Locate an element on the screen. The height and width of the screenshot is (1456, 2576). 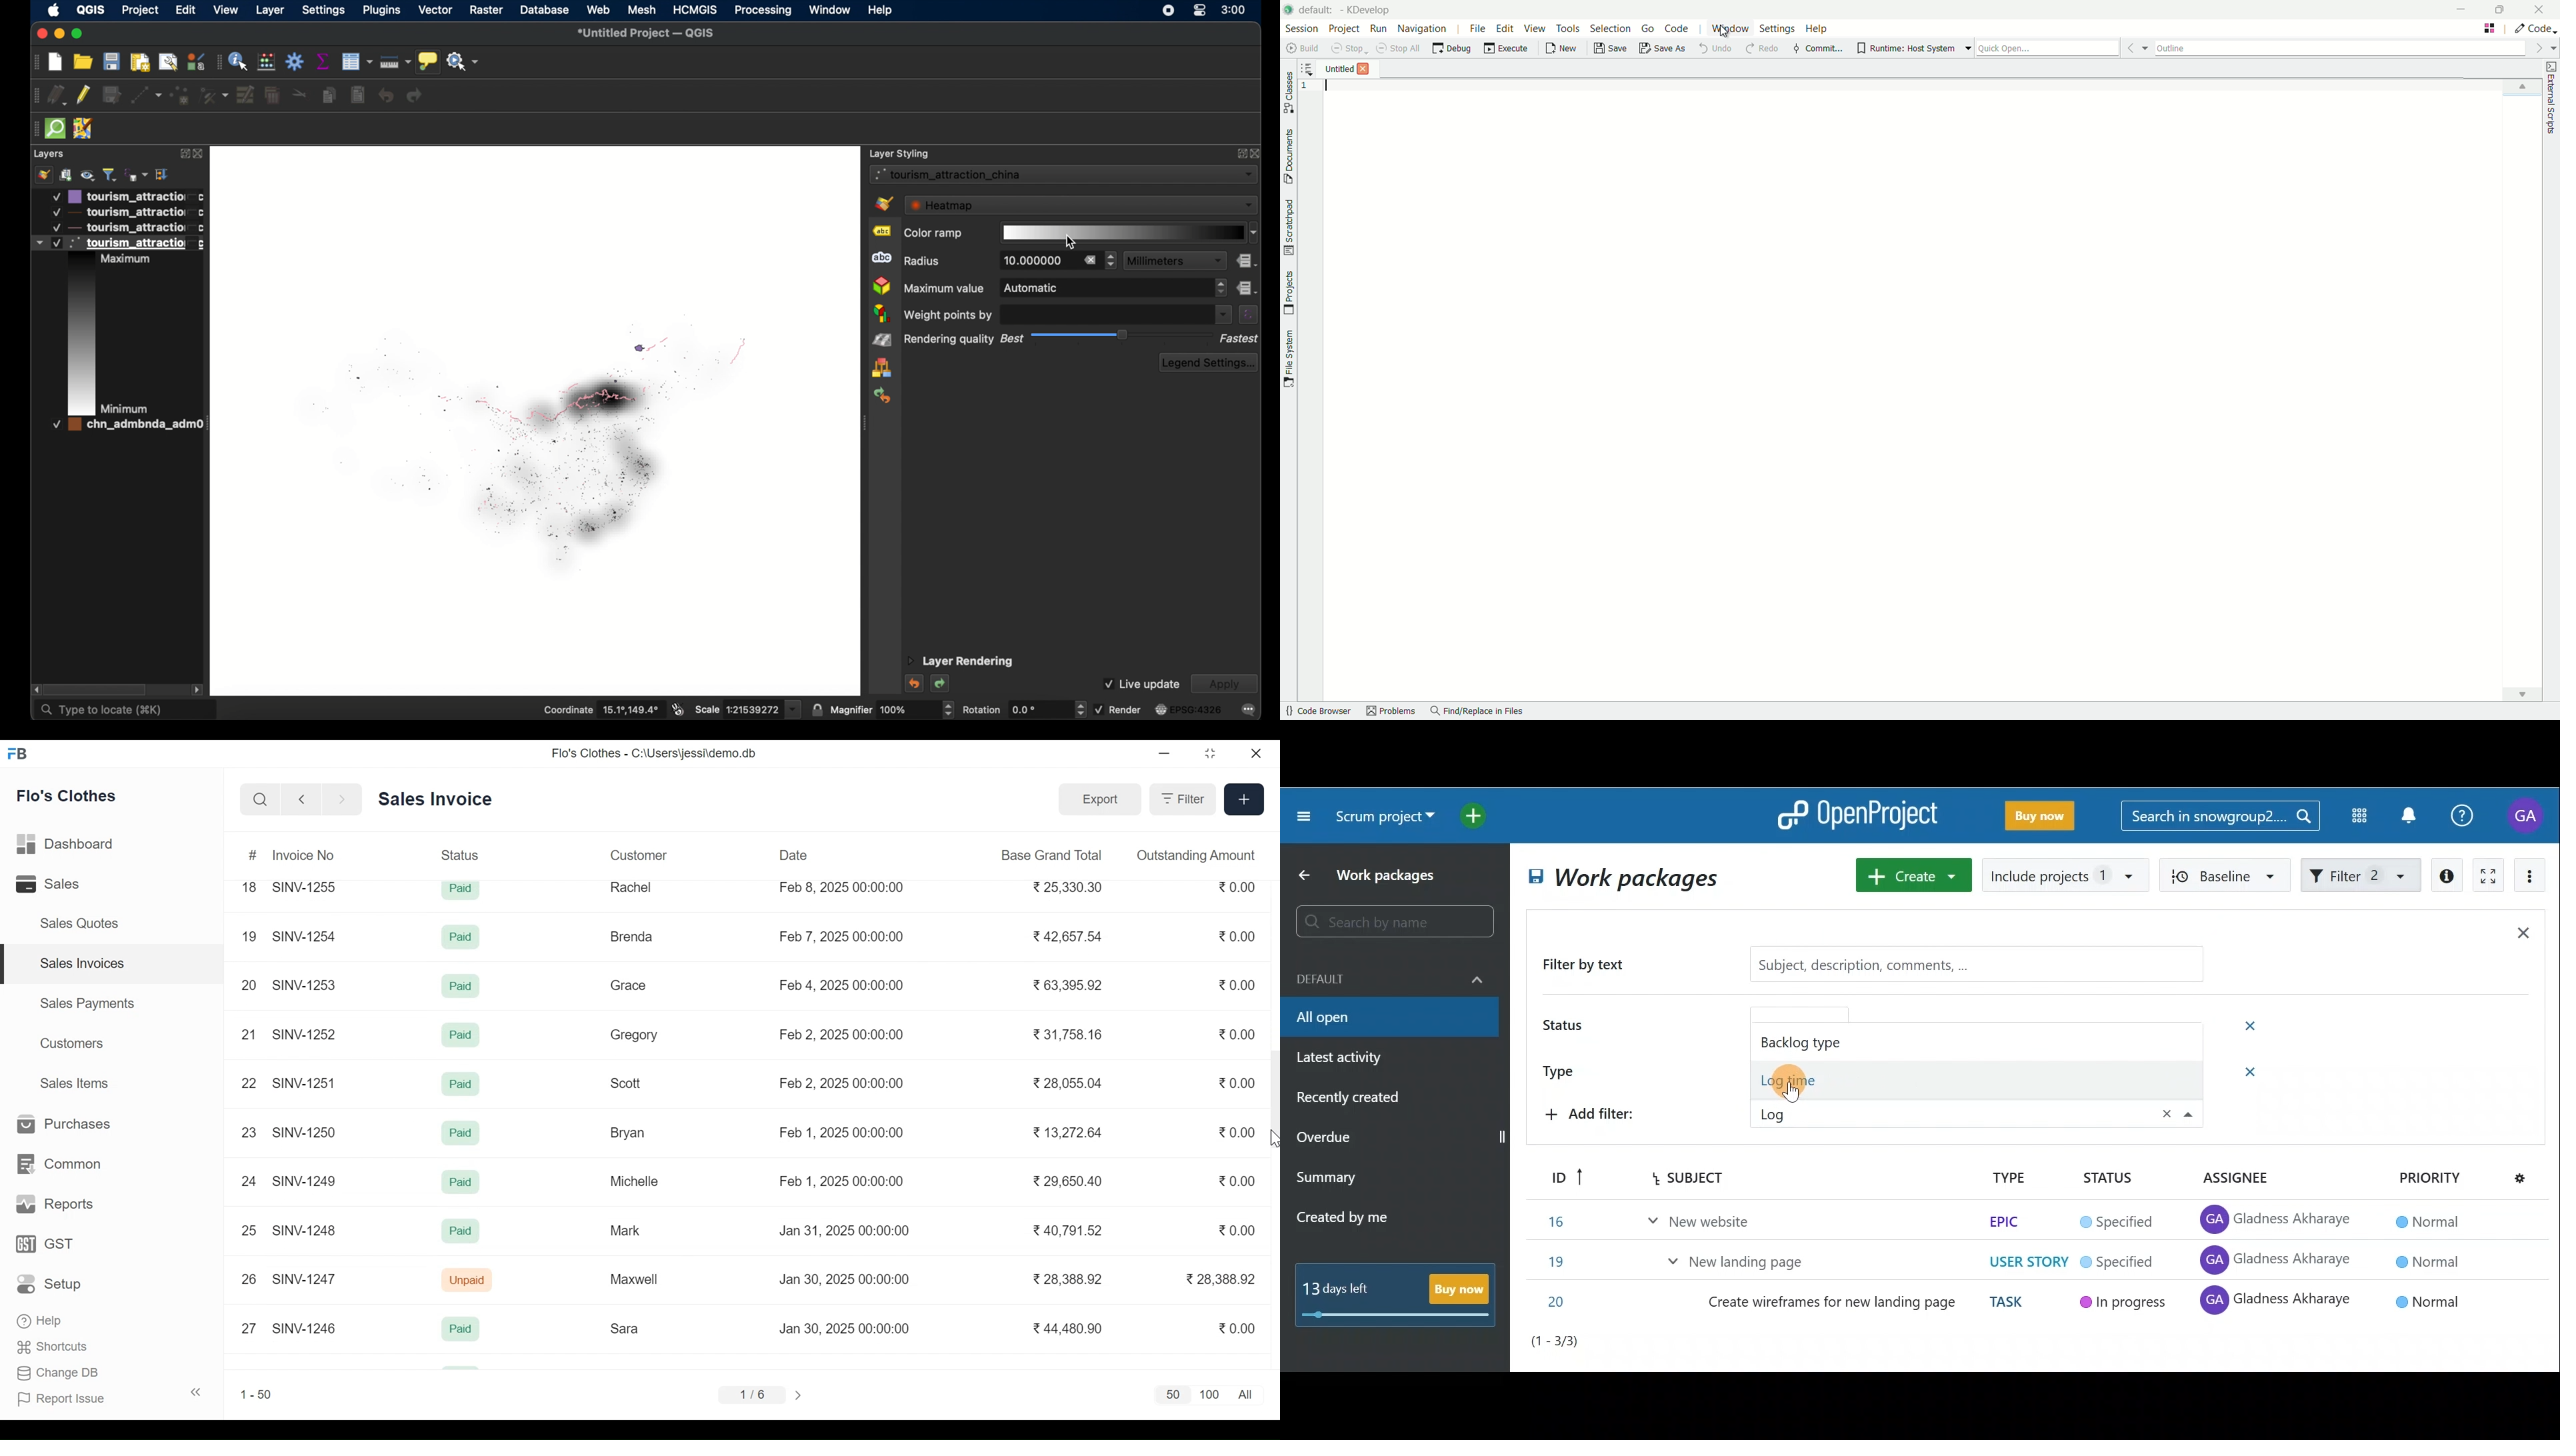
Brenda is located at coordinates (631, 937).